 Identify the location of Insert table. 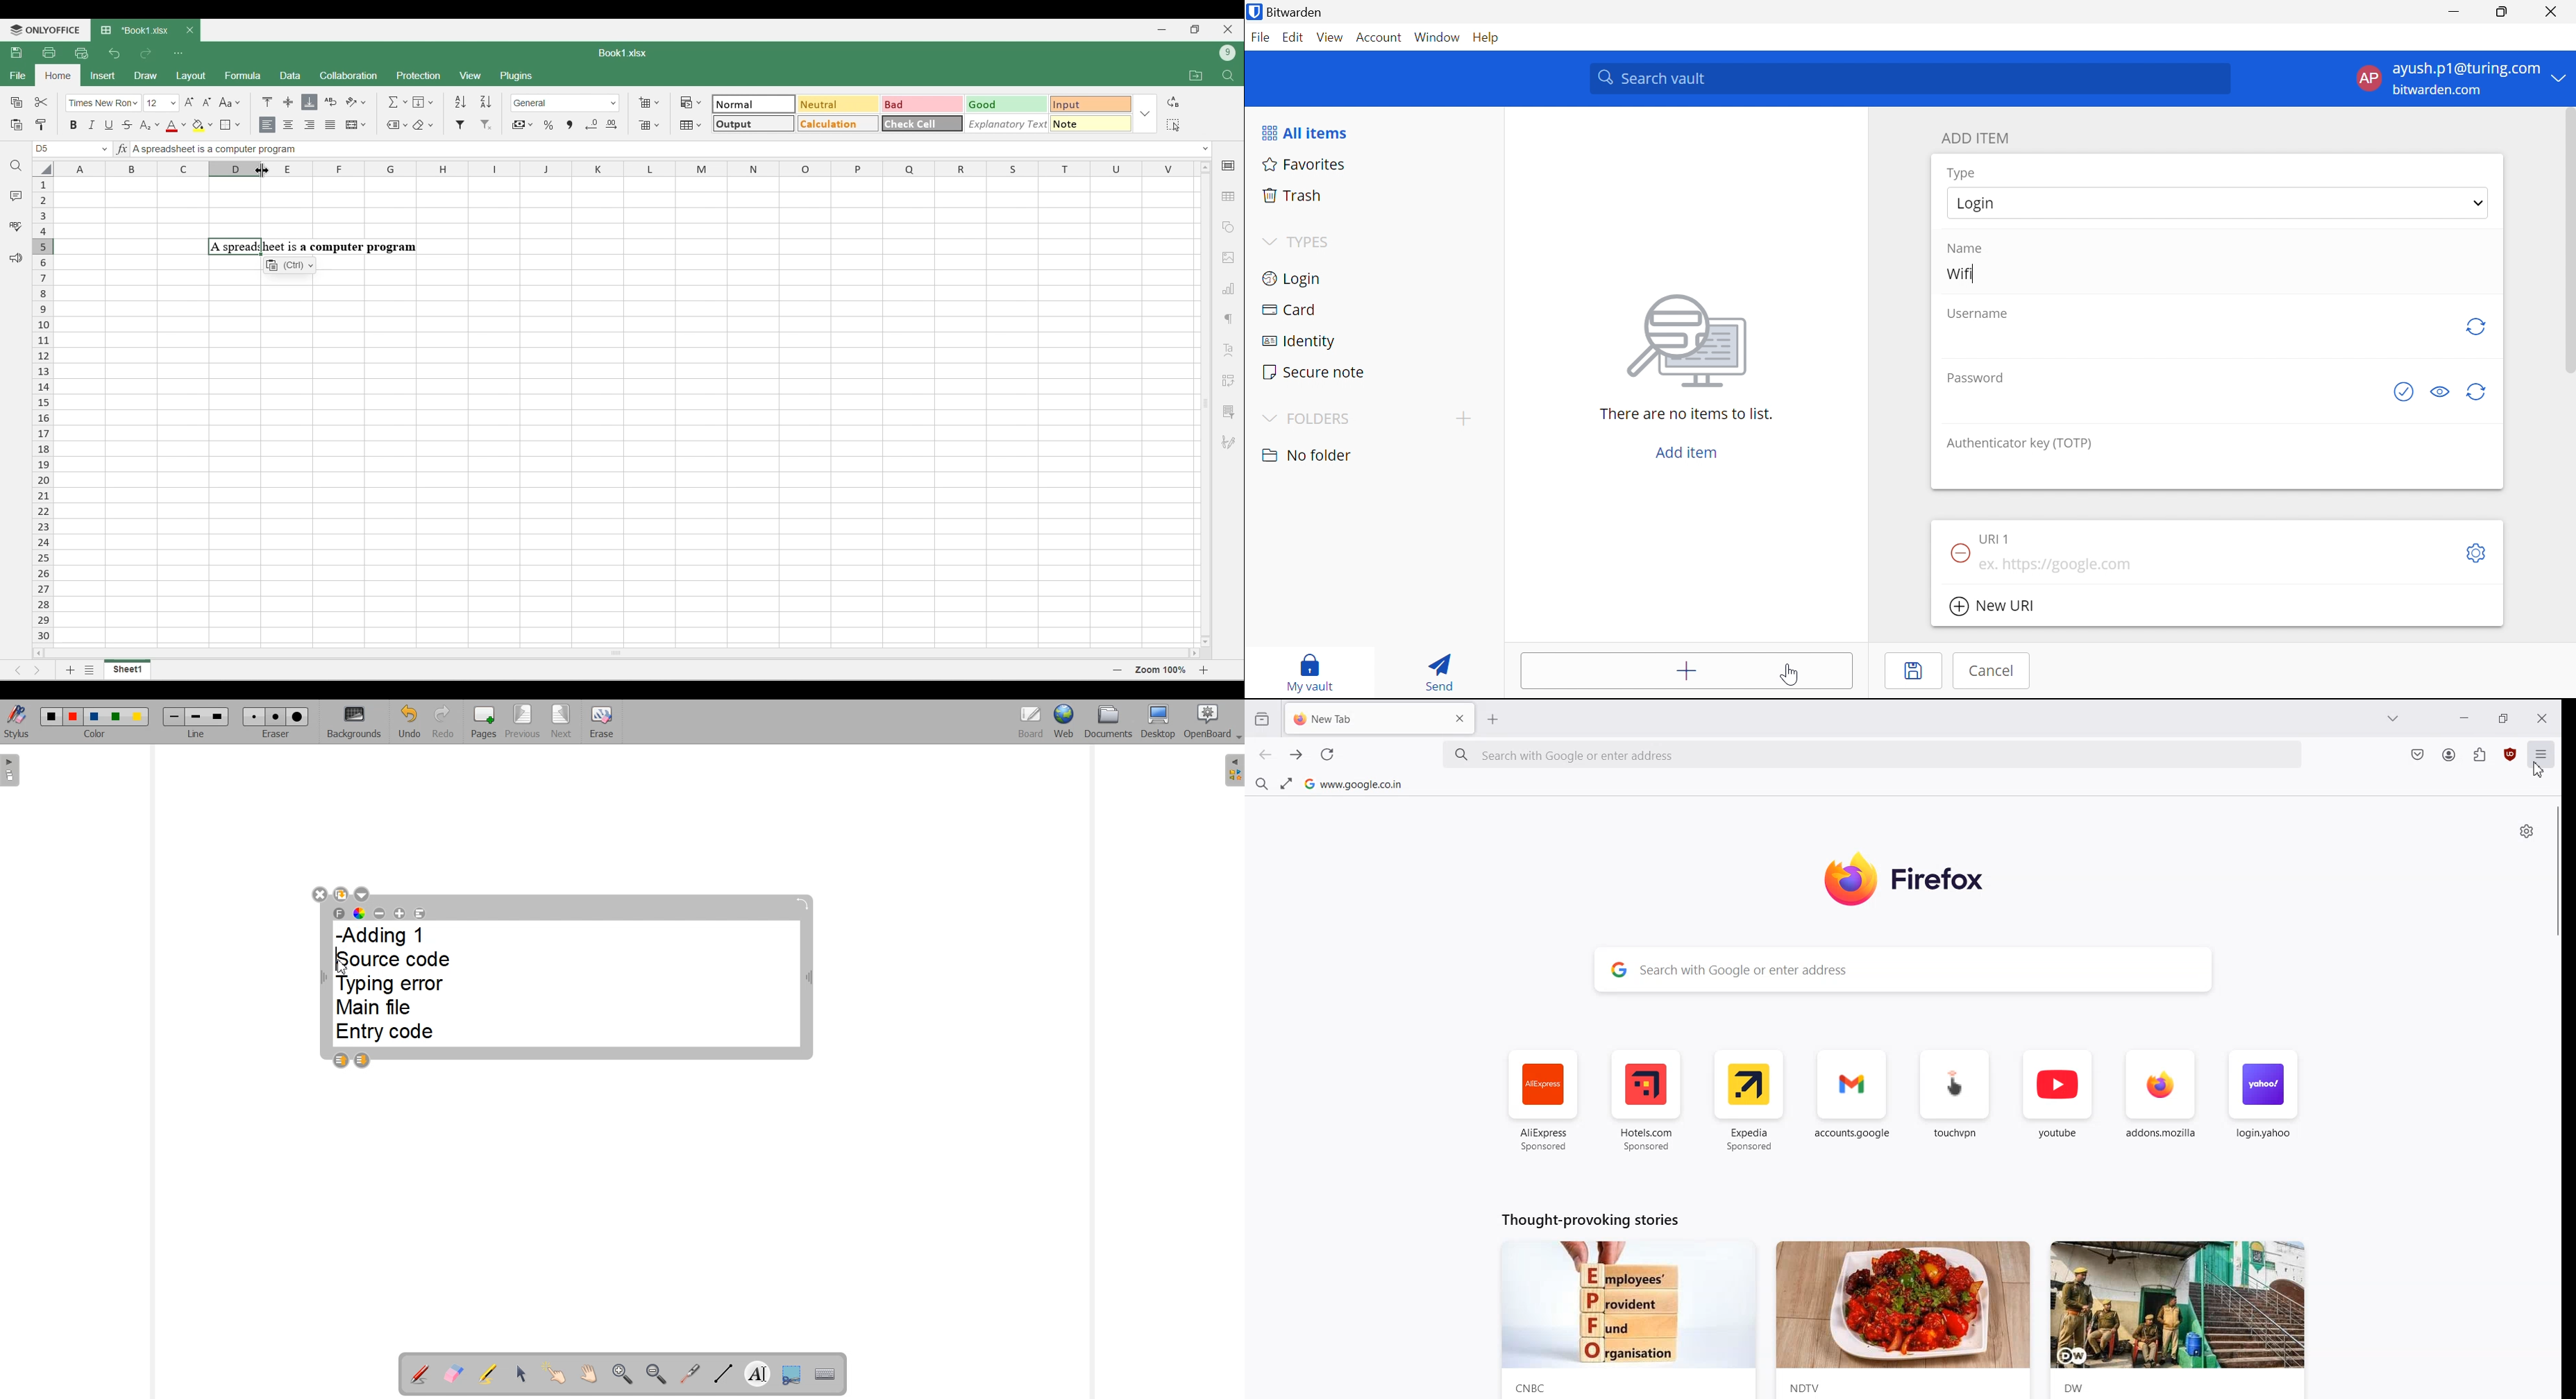
(1229, 197).